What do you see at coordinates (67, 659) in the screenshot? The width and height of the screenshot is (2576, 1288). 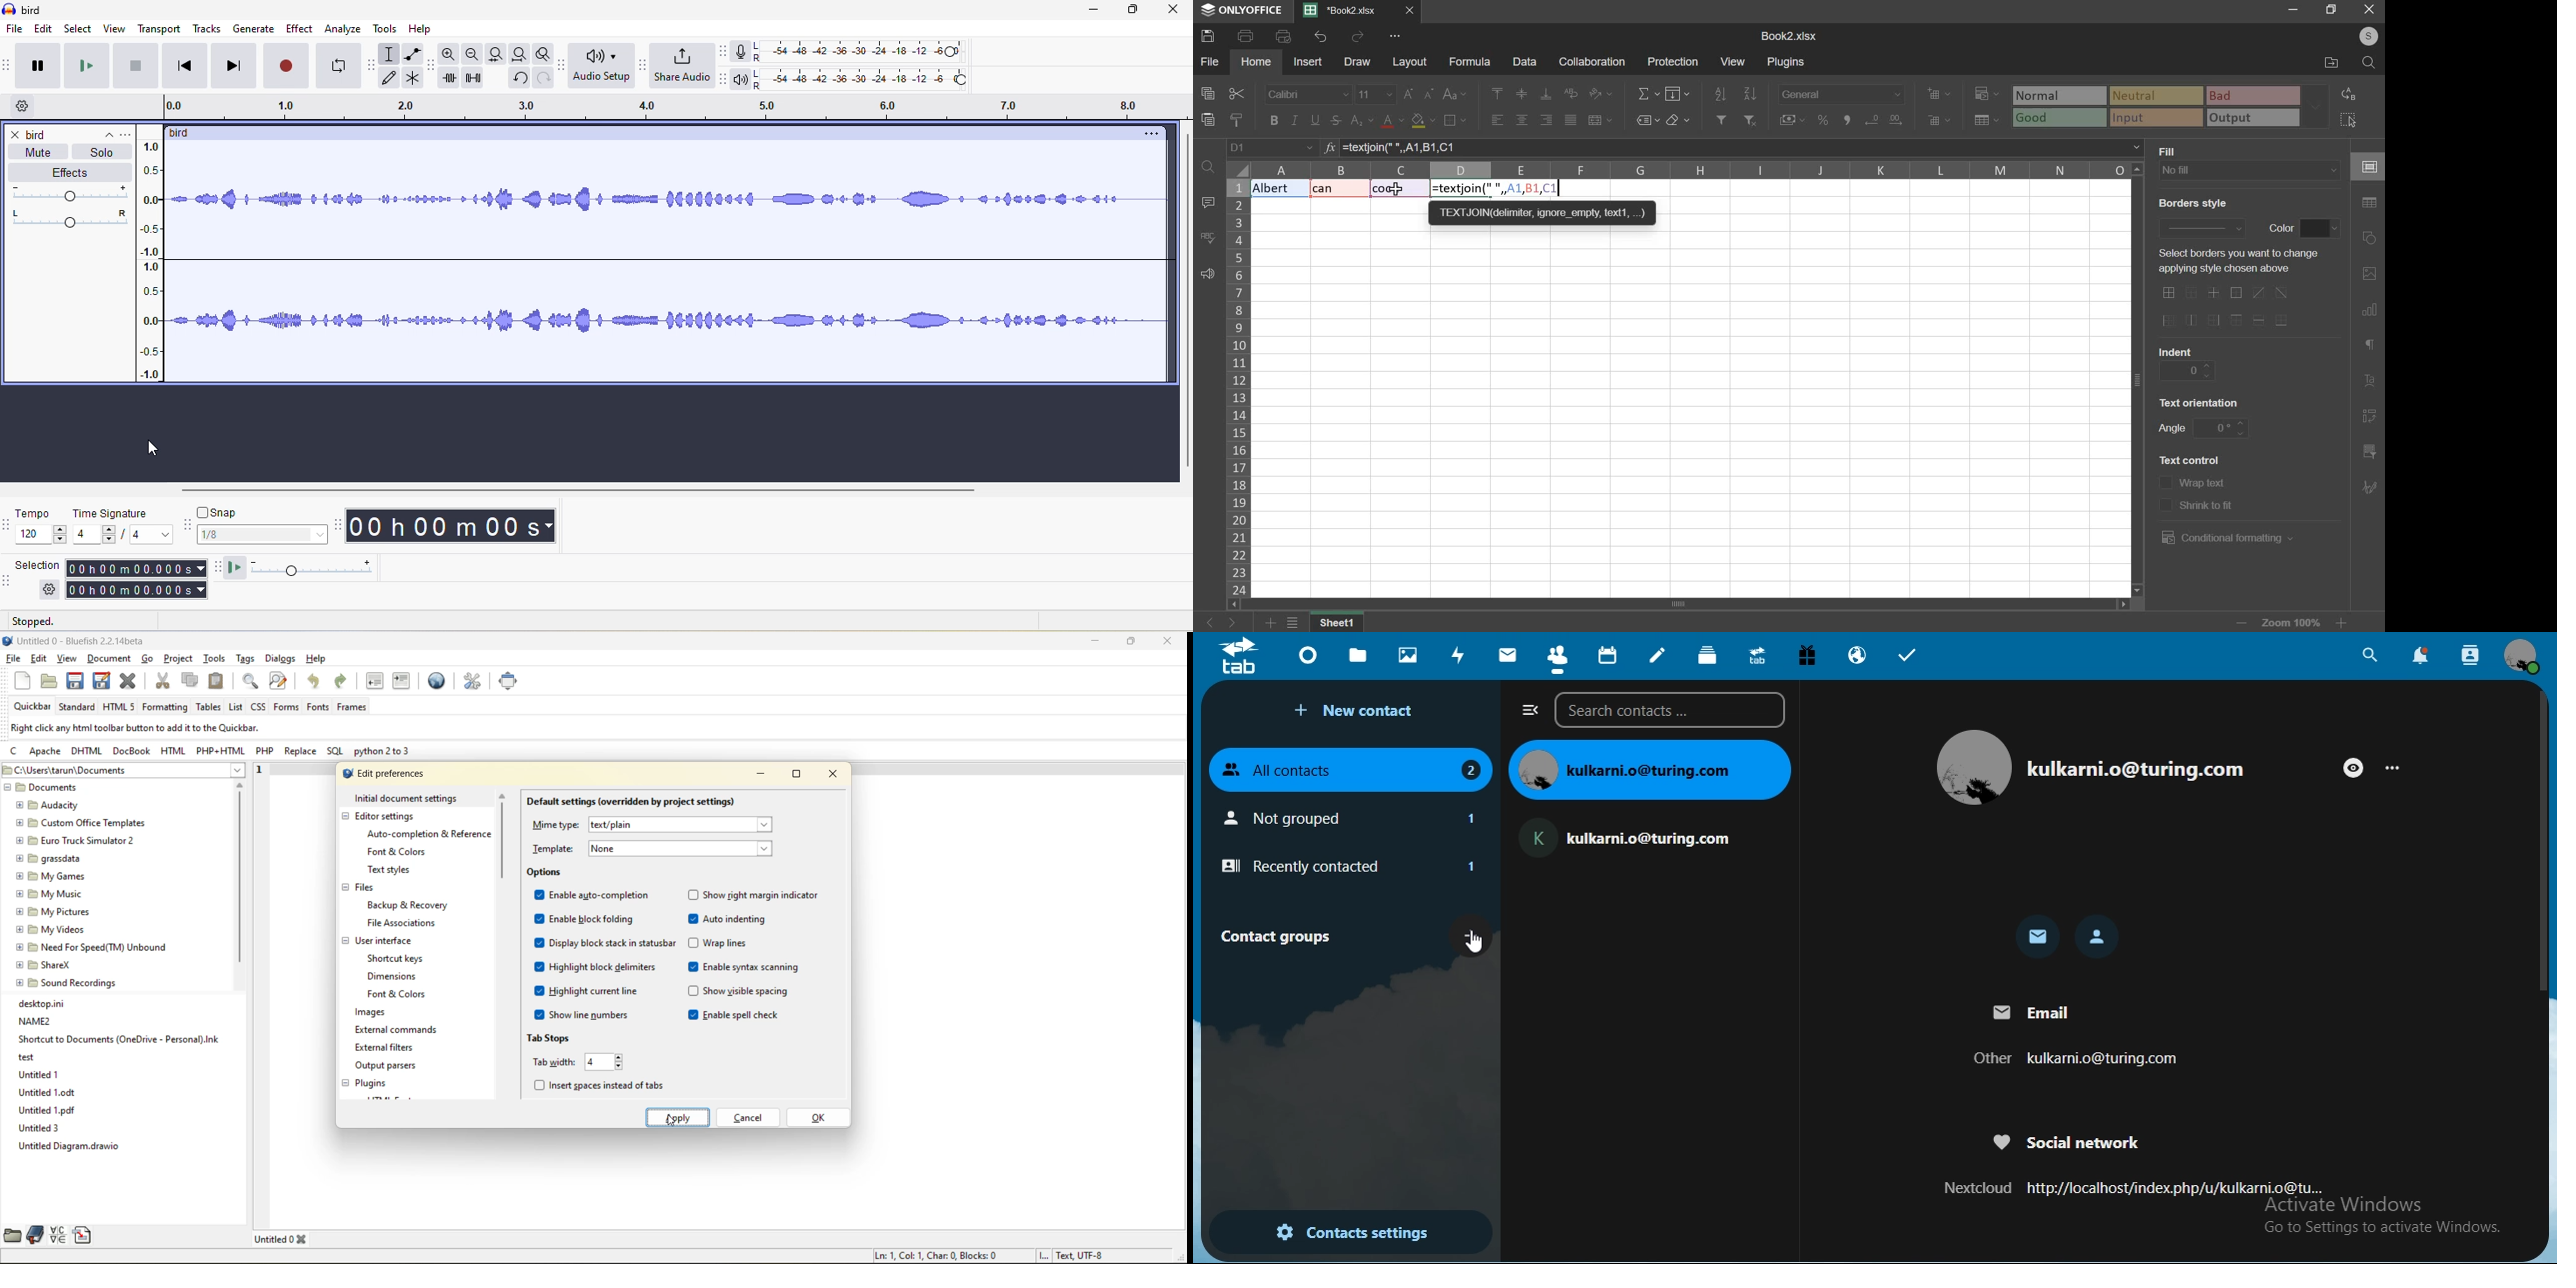 I see `view` at bounding box center [67, 659].